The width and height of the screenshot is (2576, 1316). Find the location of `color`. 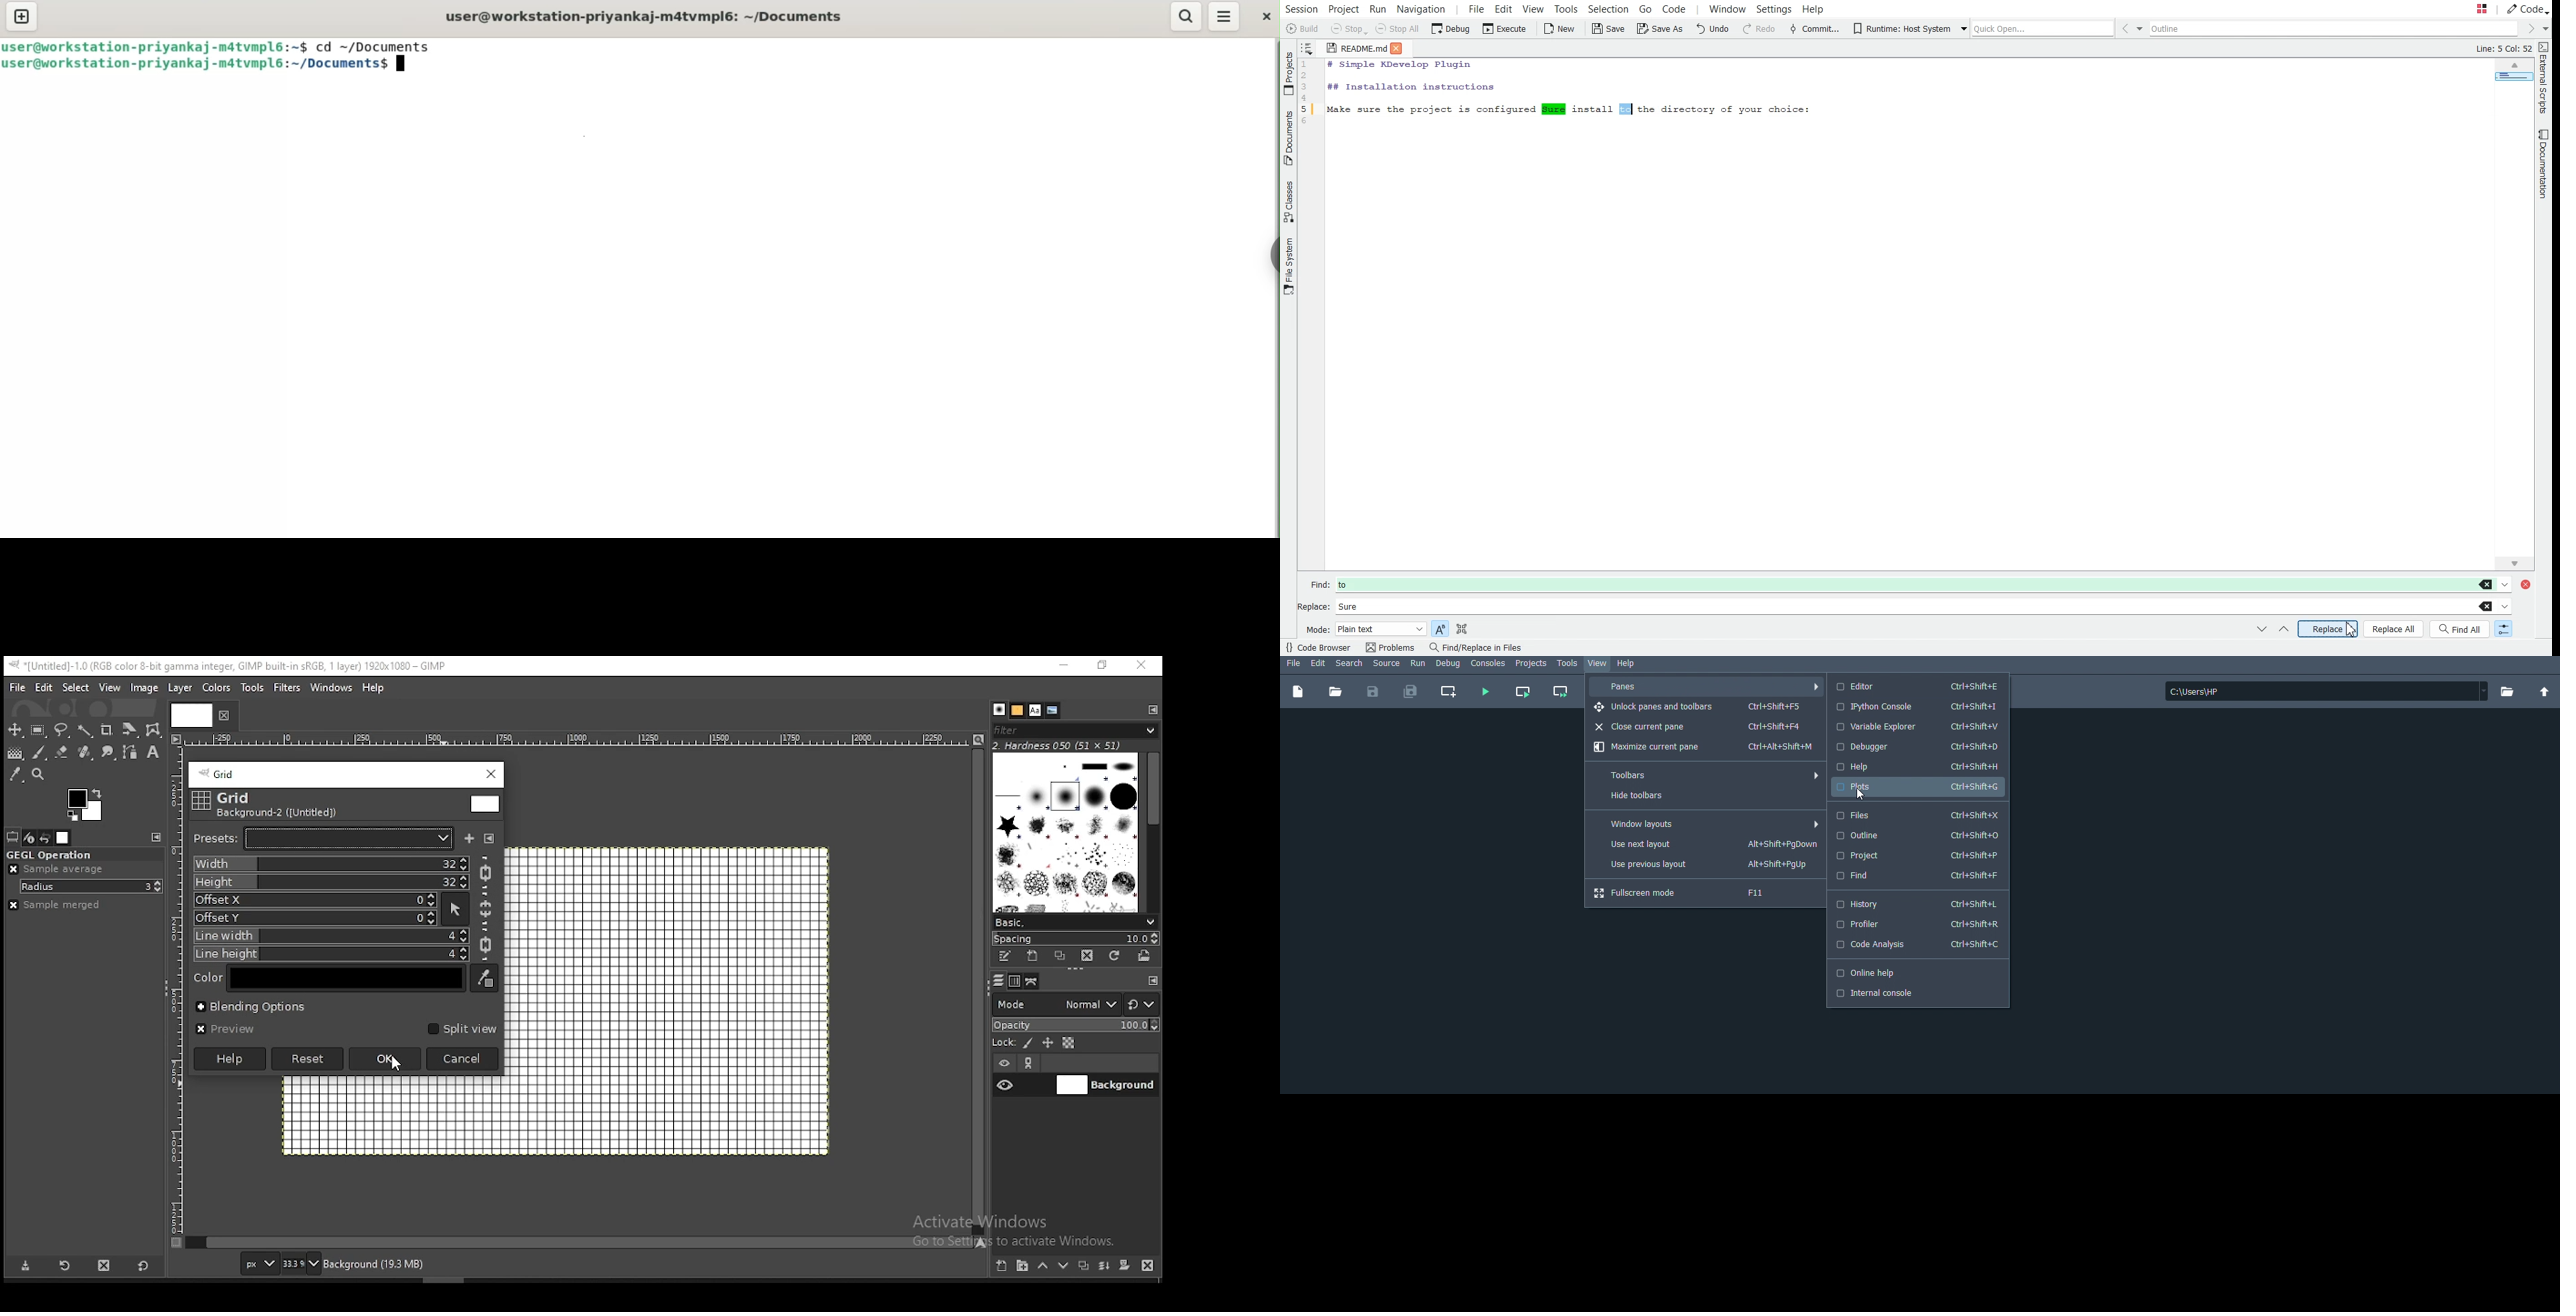

color is located at coordinates (210, 979).